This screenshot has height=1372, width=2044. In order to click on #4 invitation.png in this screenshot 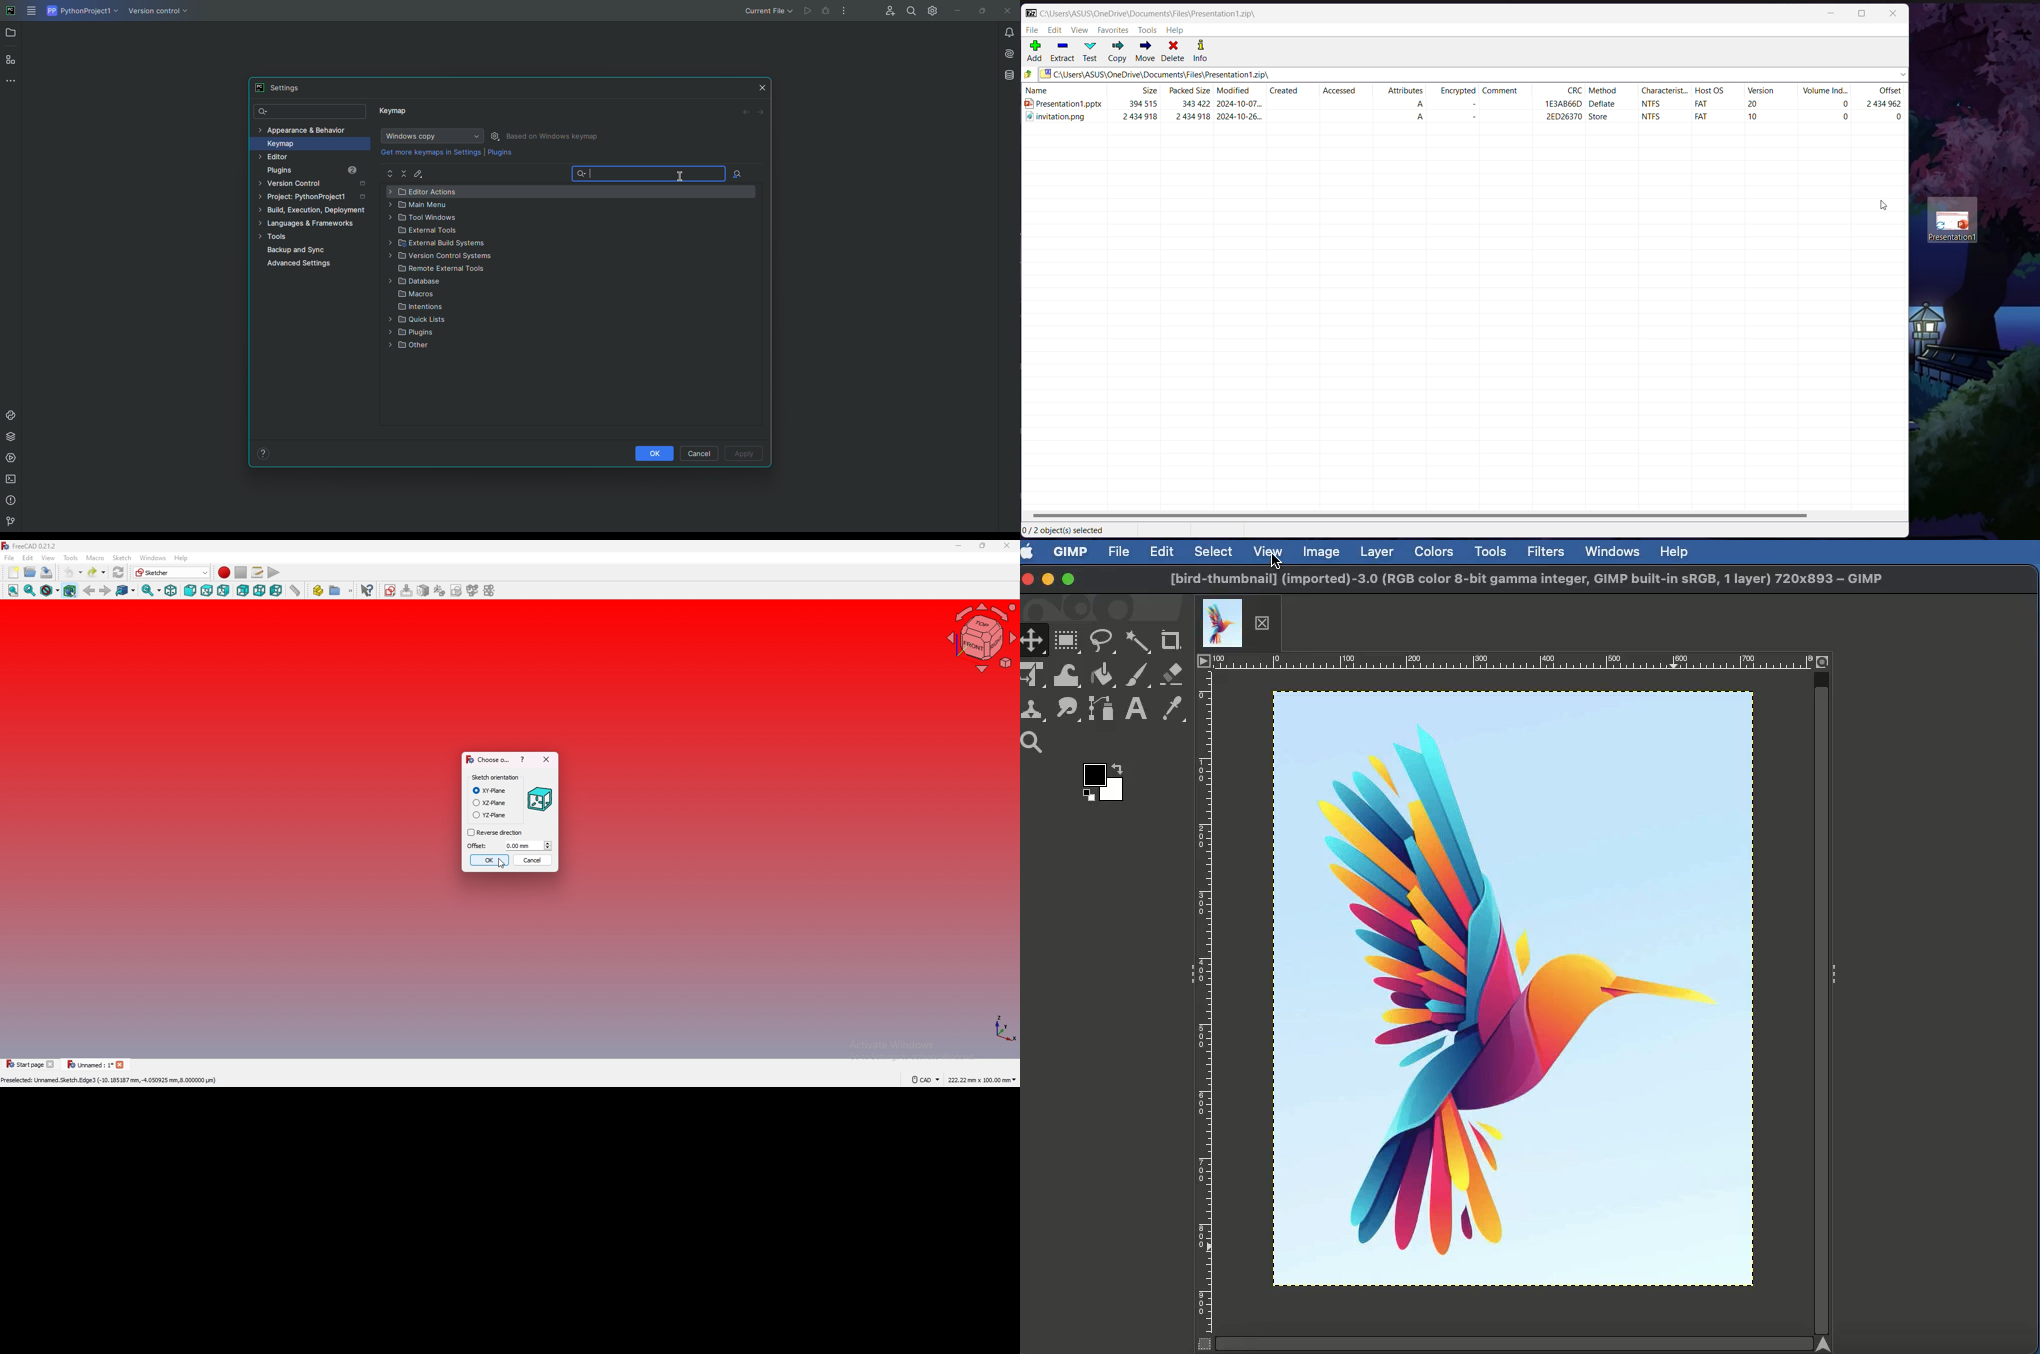, I will do `click(1057, 120)`.